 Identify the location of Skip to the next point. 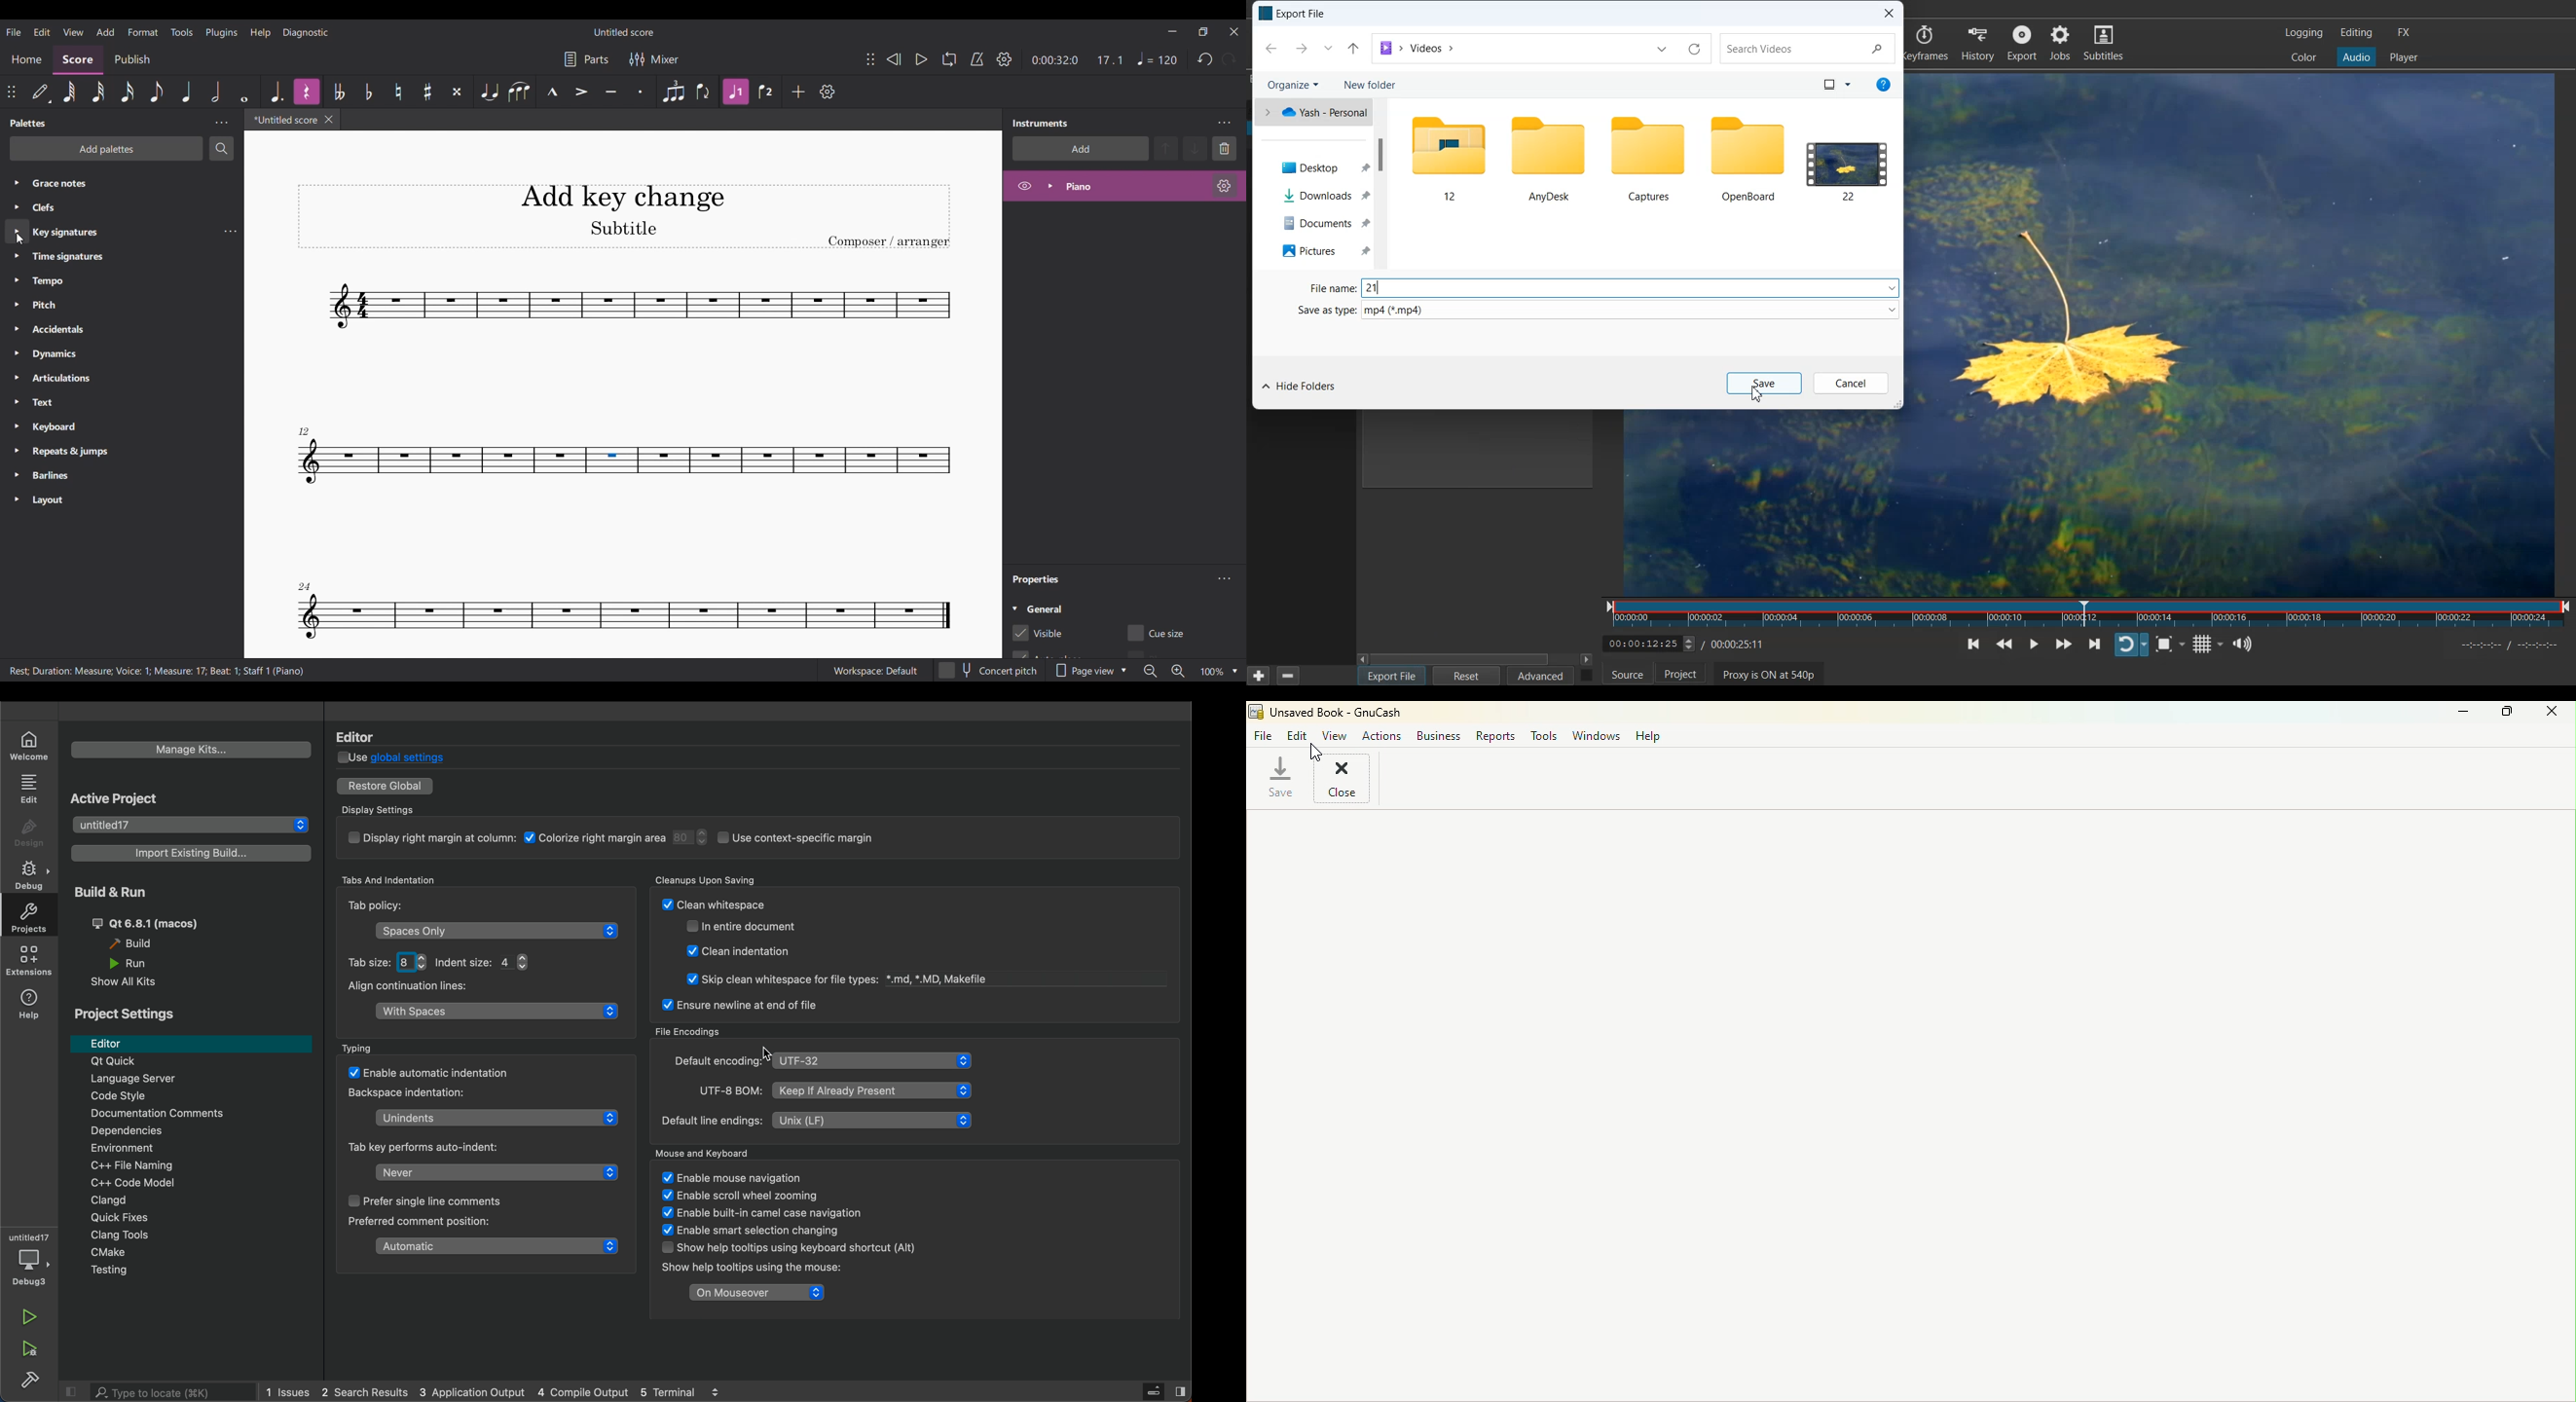
(2093, 644).